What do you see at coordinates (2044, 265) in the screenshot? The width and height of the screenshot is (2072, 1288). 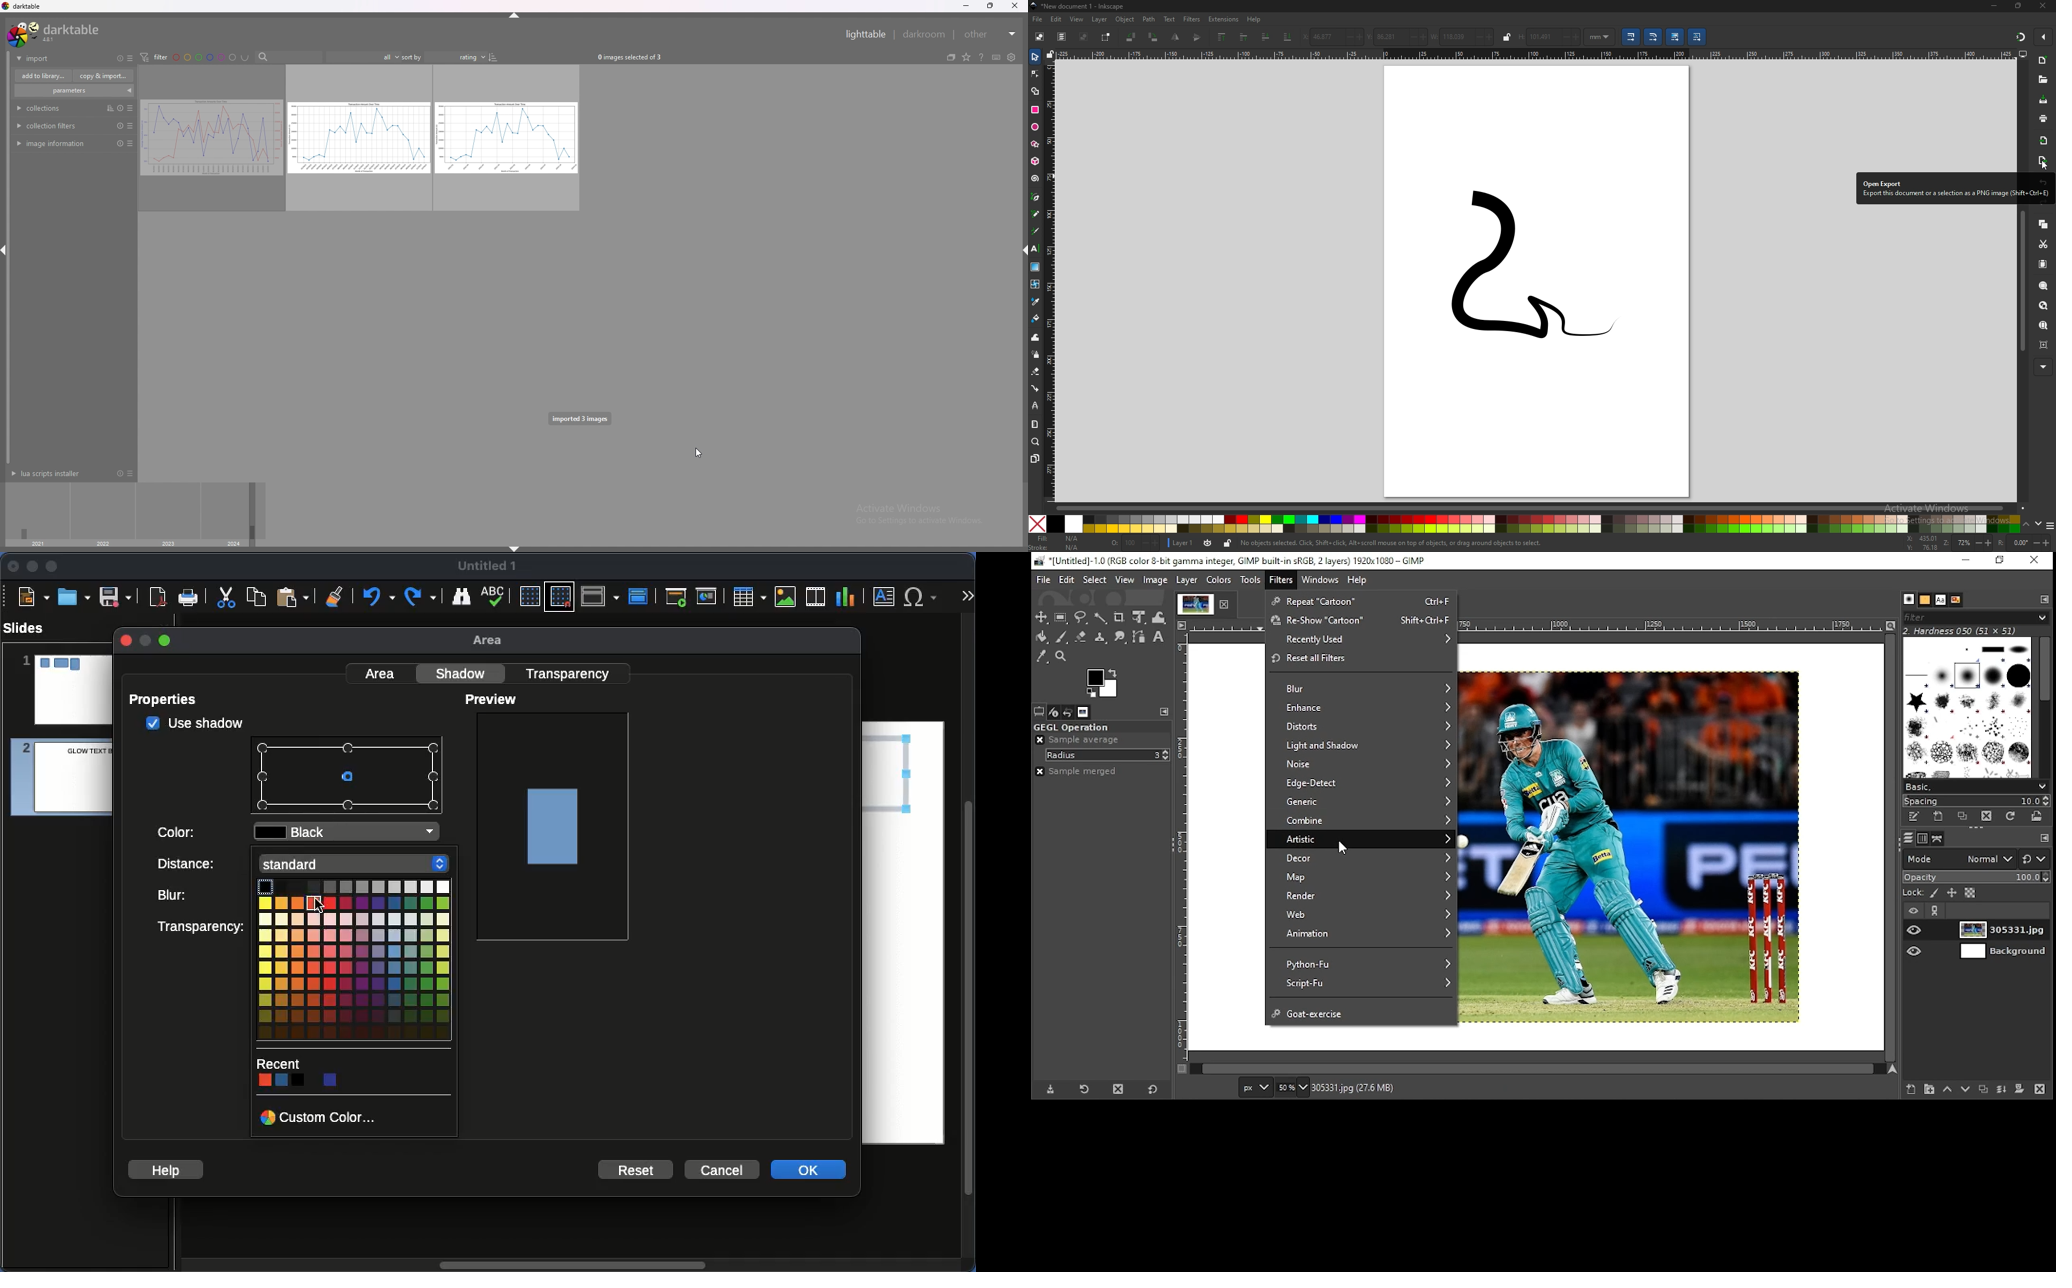 I see `paste` at bounding box center [2044, 265].